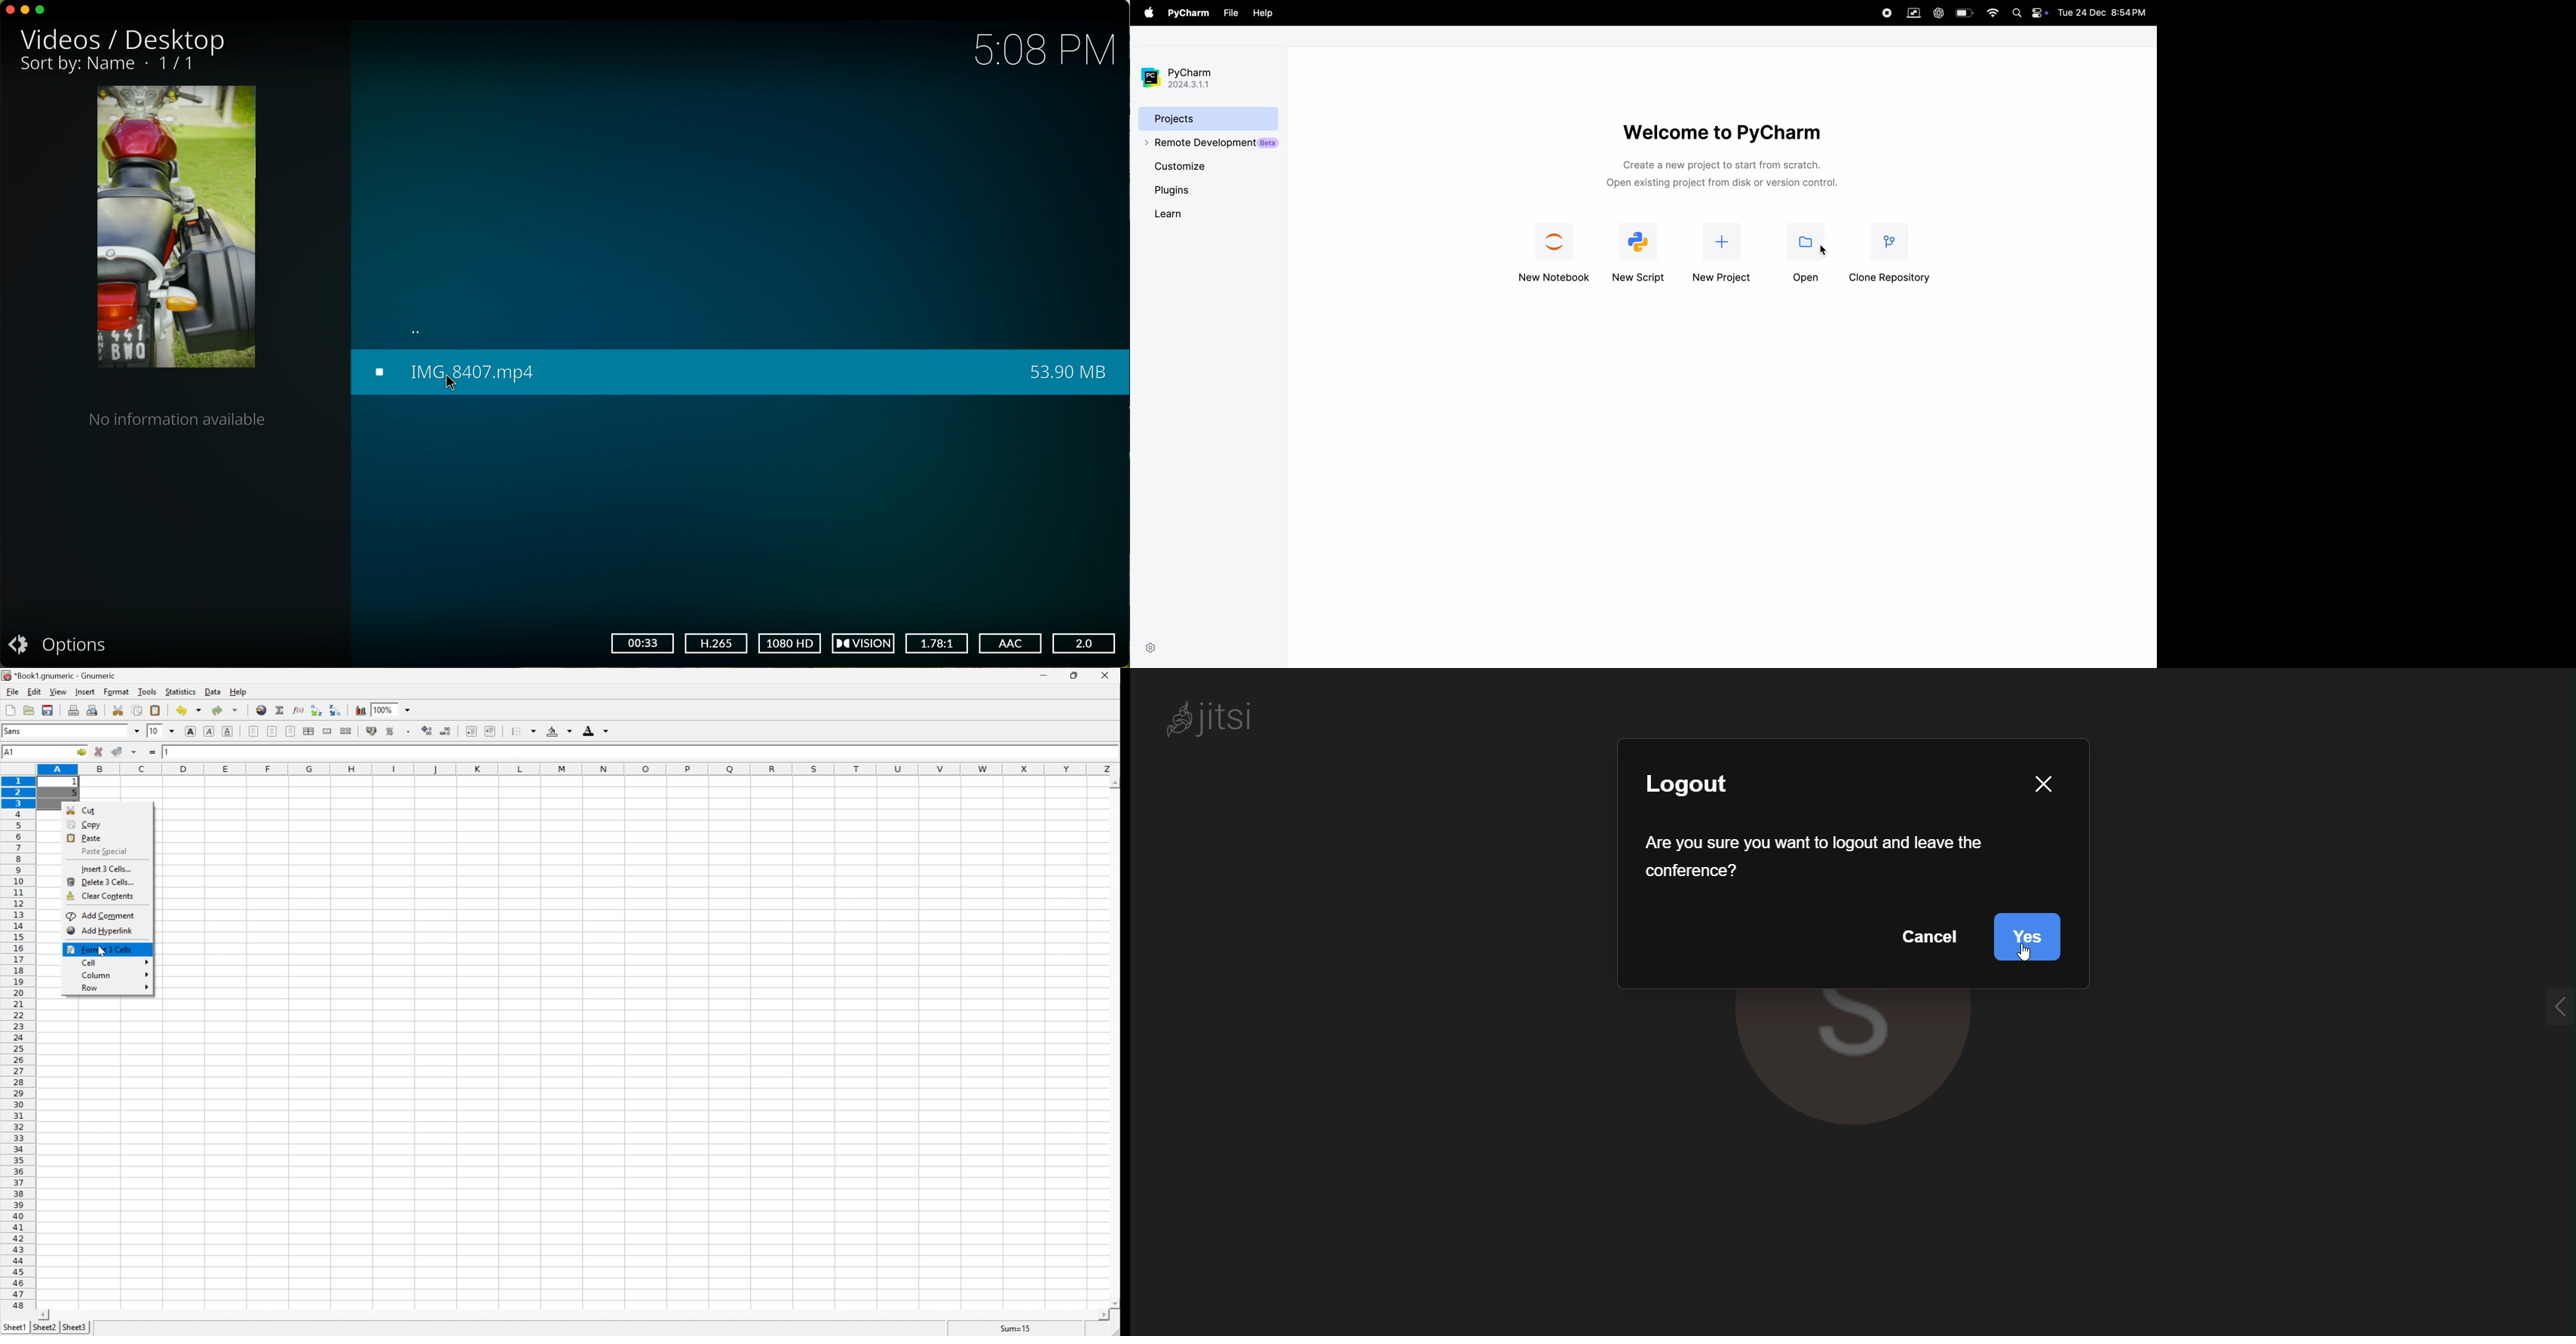  What do you see at coordinates (348, 730) in the screenshot?
I see `split merged ranges of cells` at bounding box center [348, 730].